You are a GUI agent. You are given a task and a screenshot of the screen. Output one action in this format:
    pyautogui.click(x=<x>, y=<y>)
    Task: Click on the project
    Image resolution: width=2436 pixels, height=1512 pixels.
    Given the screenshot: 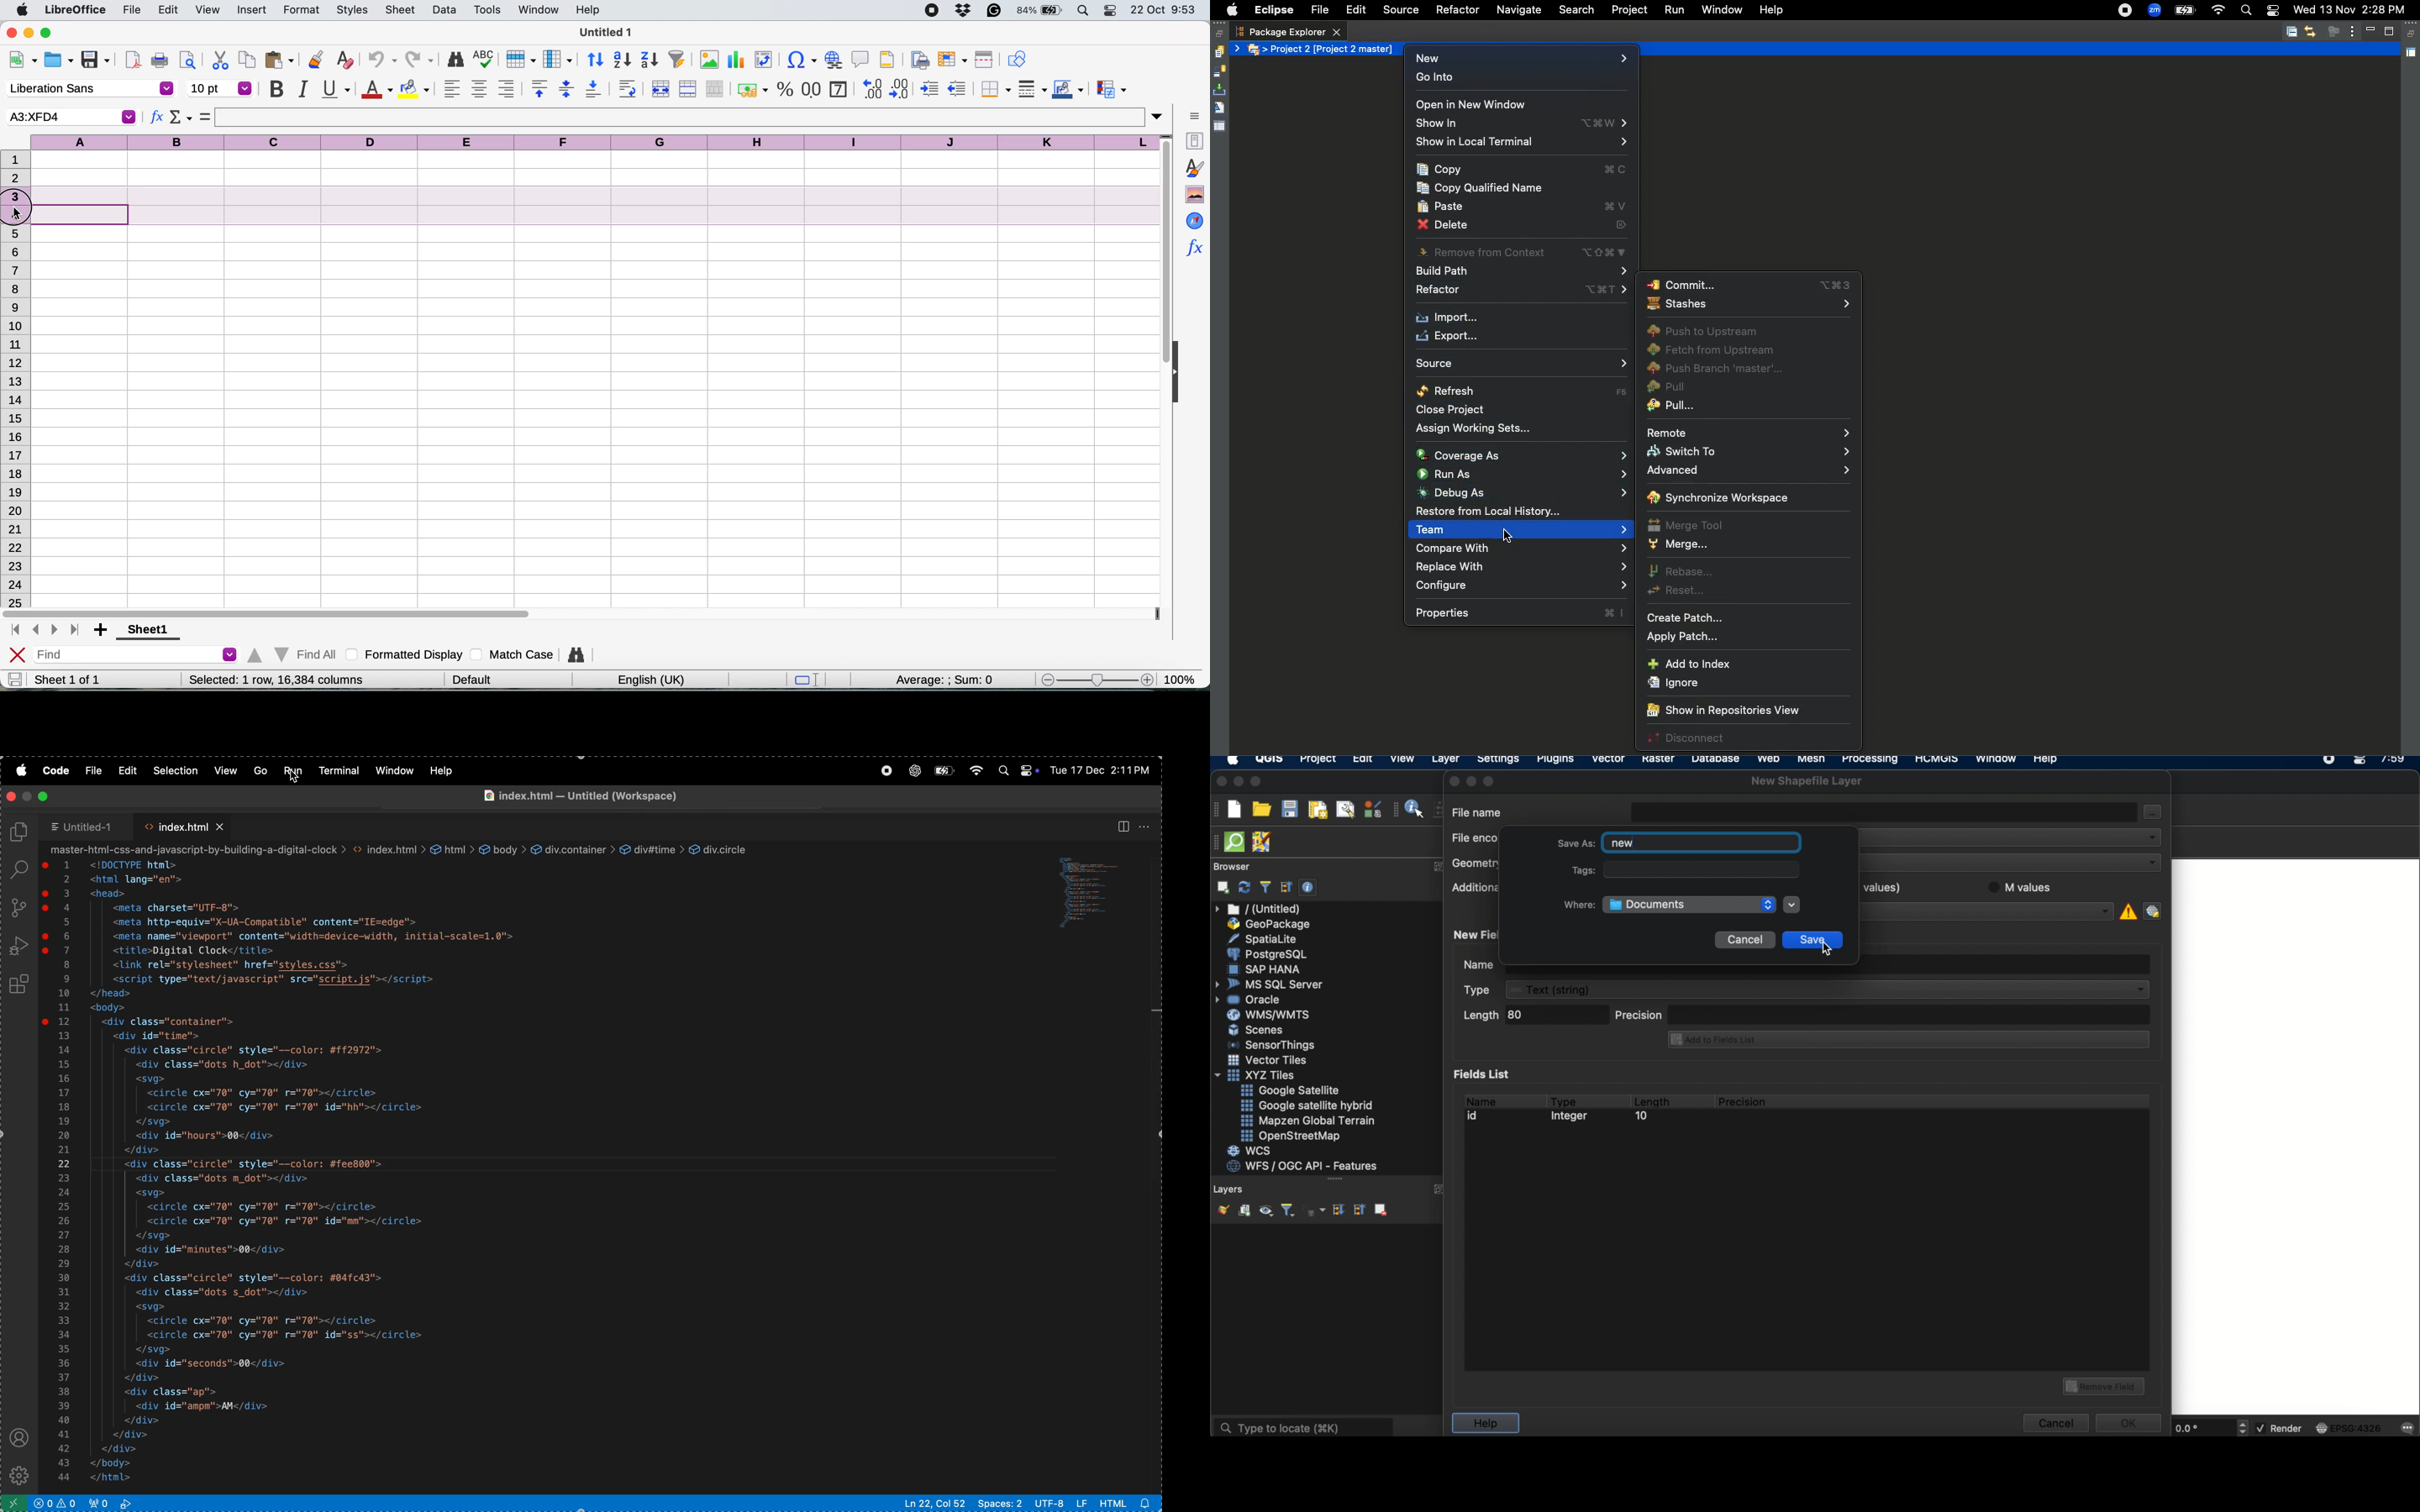 What is the action you would take?
    pyautogui.click(x=1316, y=761)
    